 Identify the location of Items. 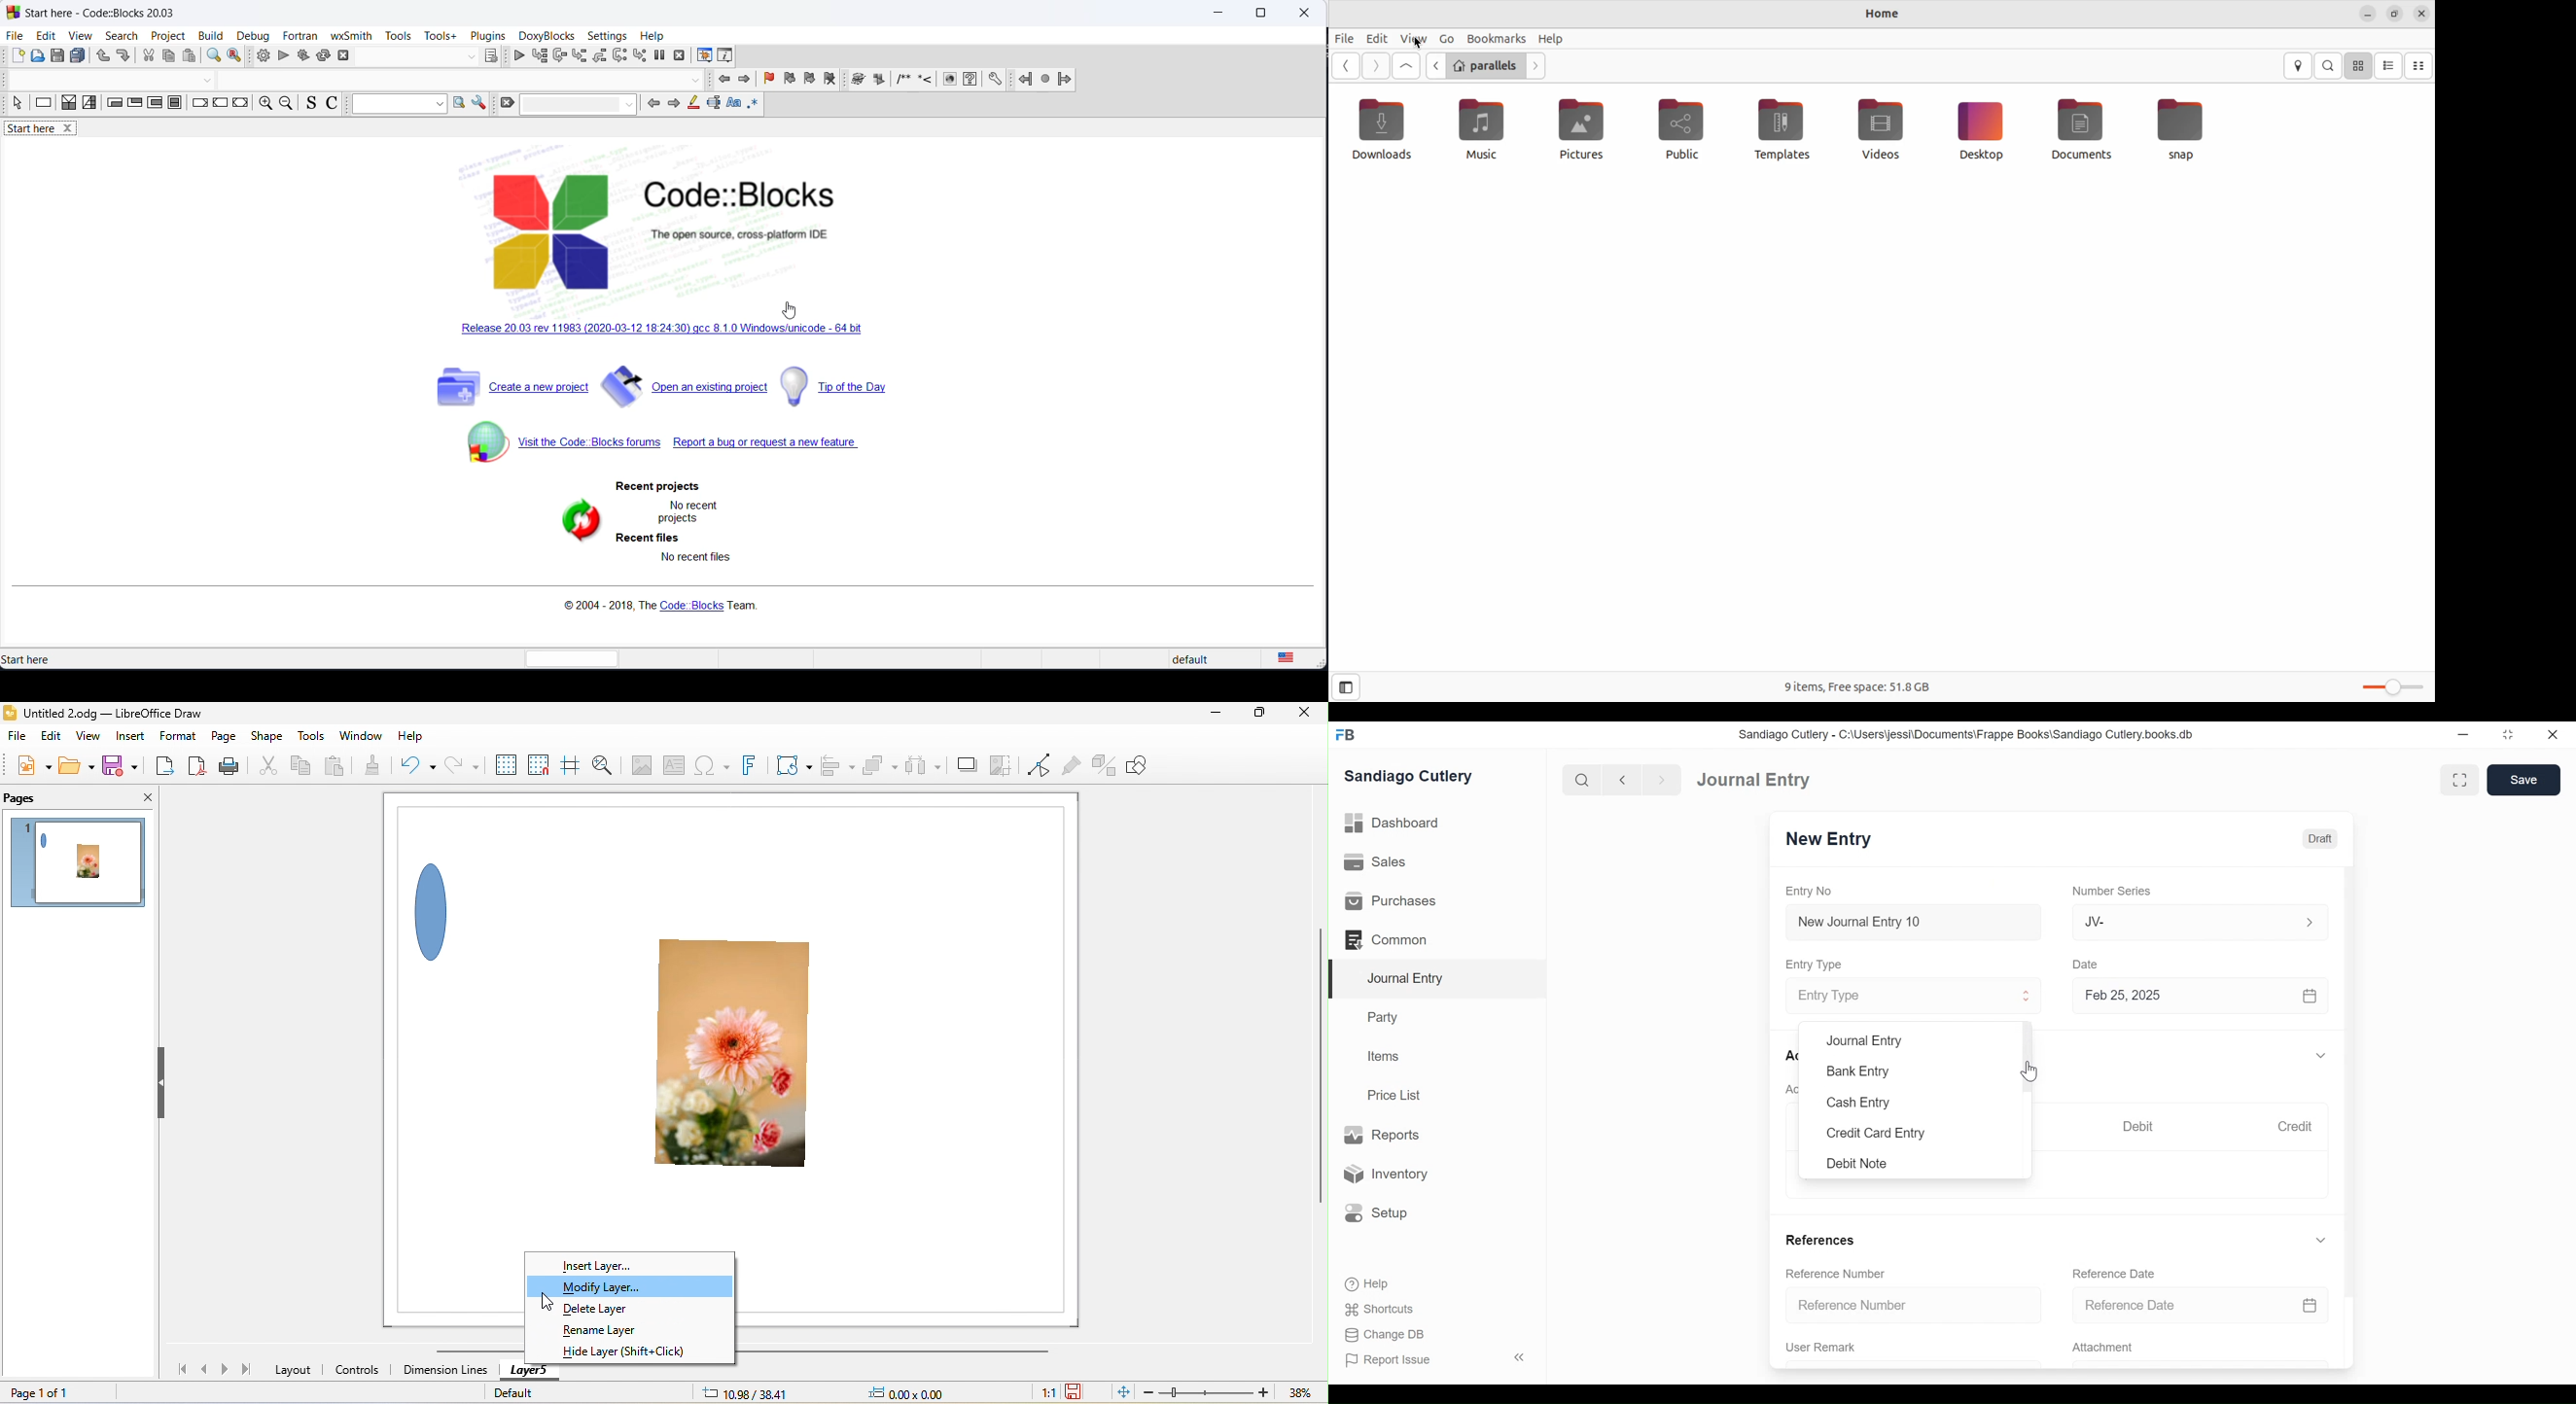
(1385, 1058).